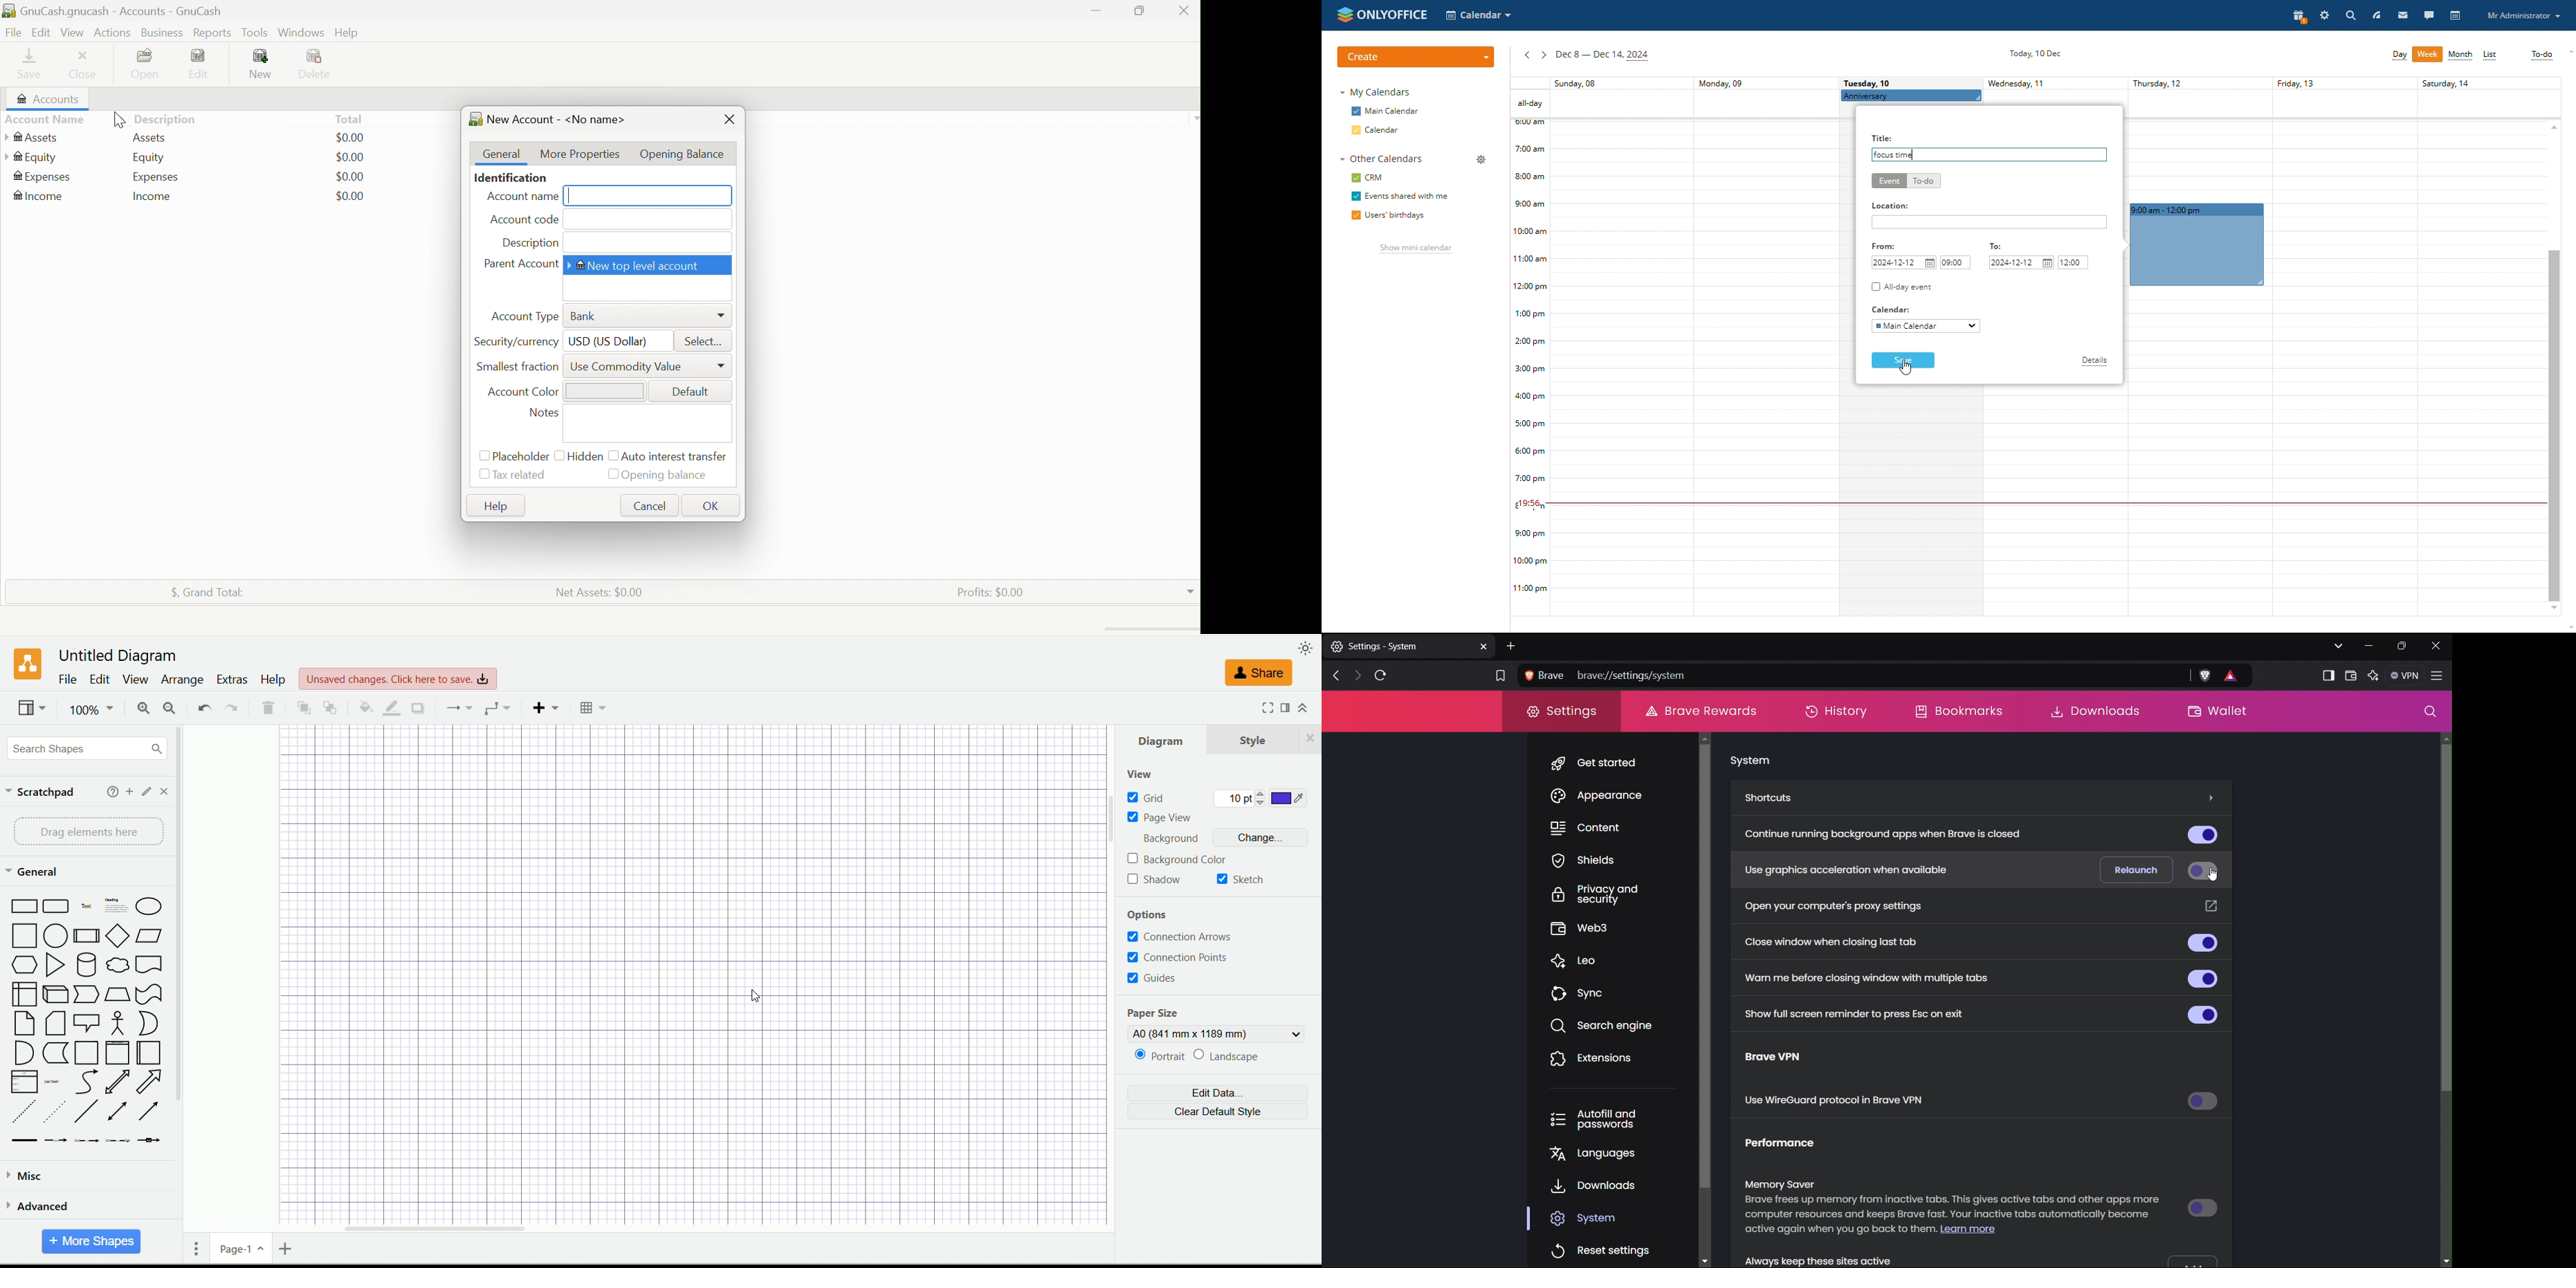  What do you see at coordinates (117, 907) in the screenshot?
I see `Heading with Text` at bounding box center [117, 907].